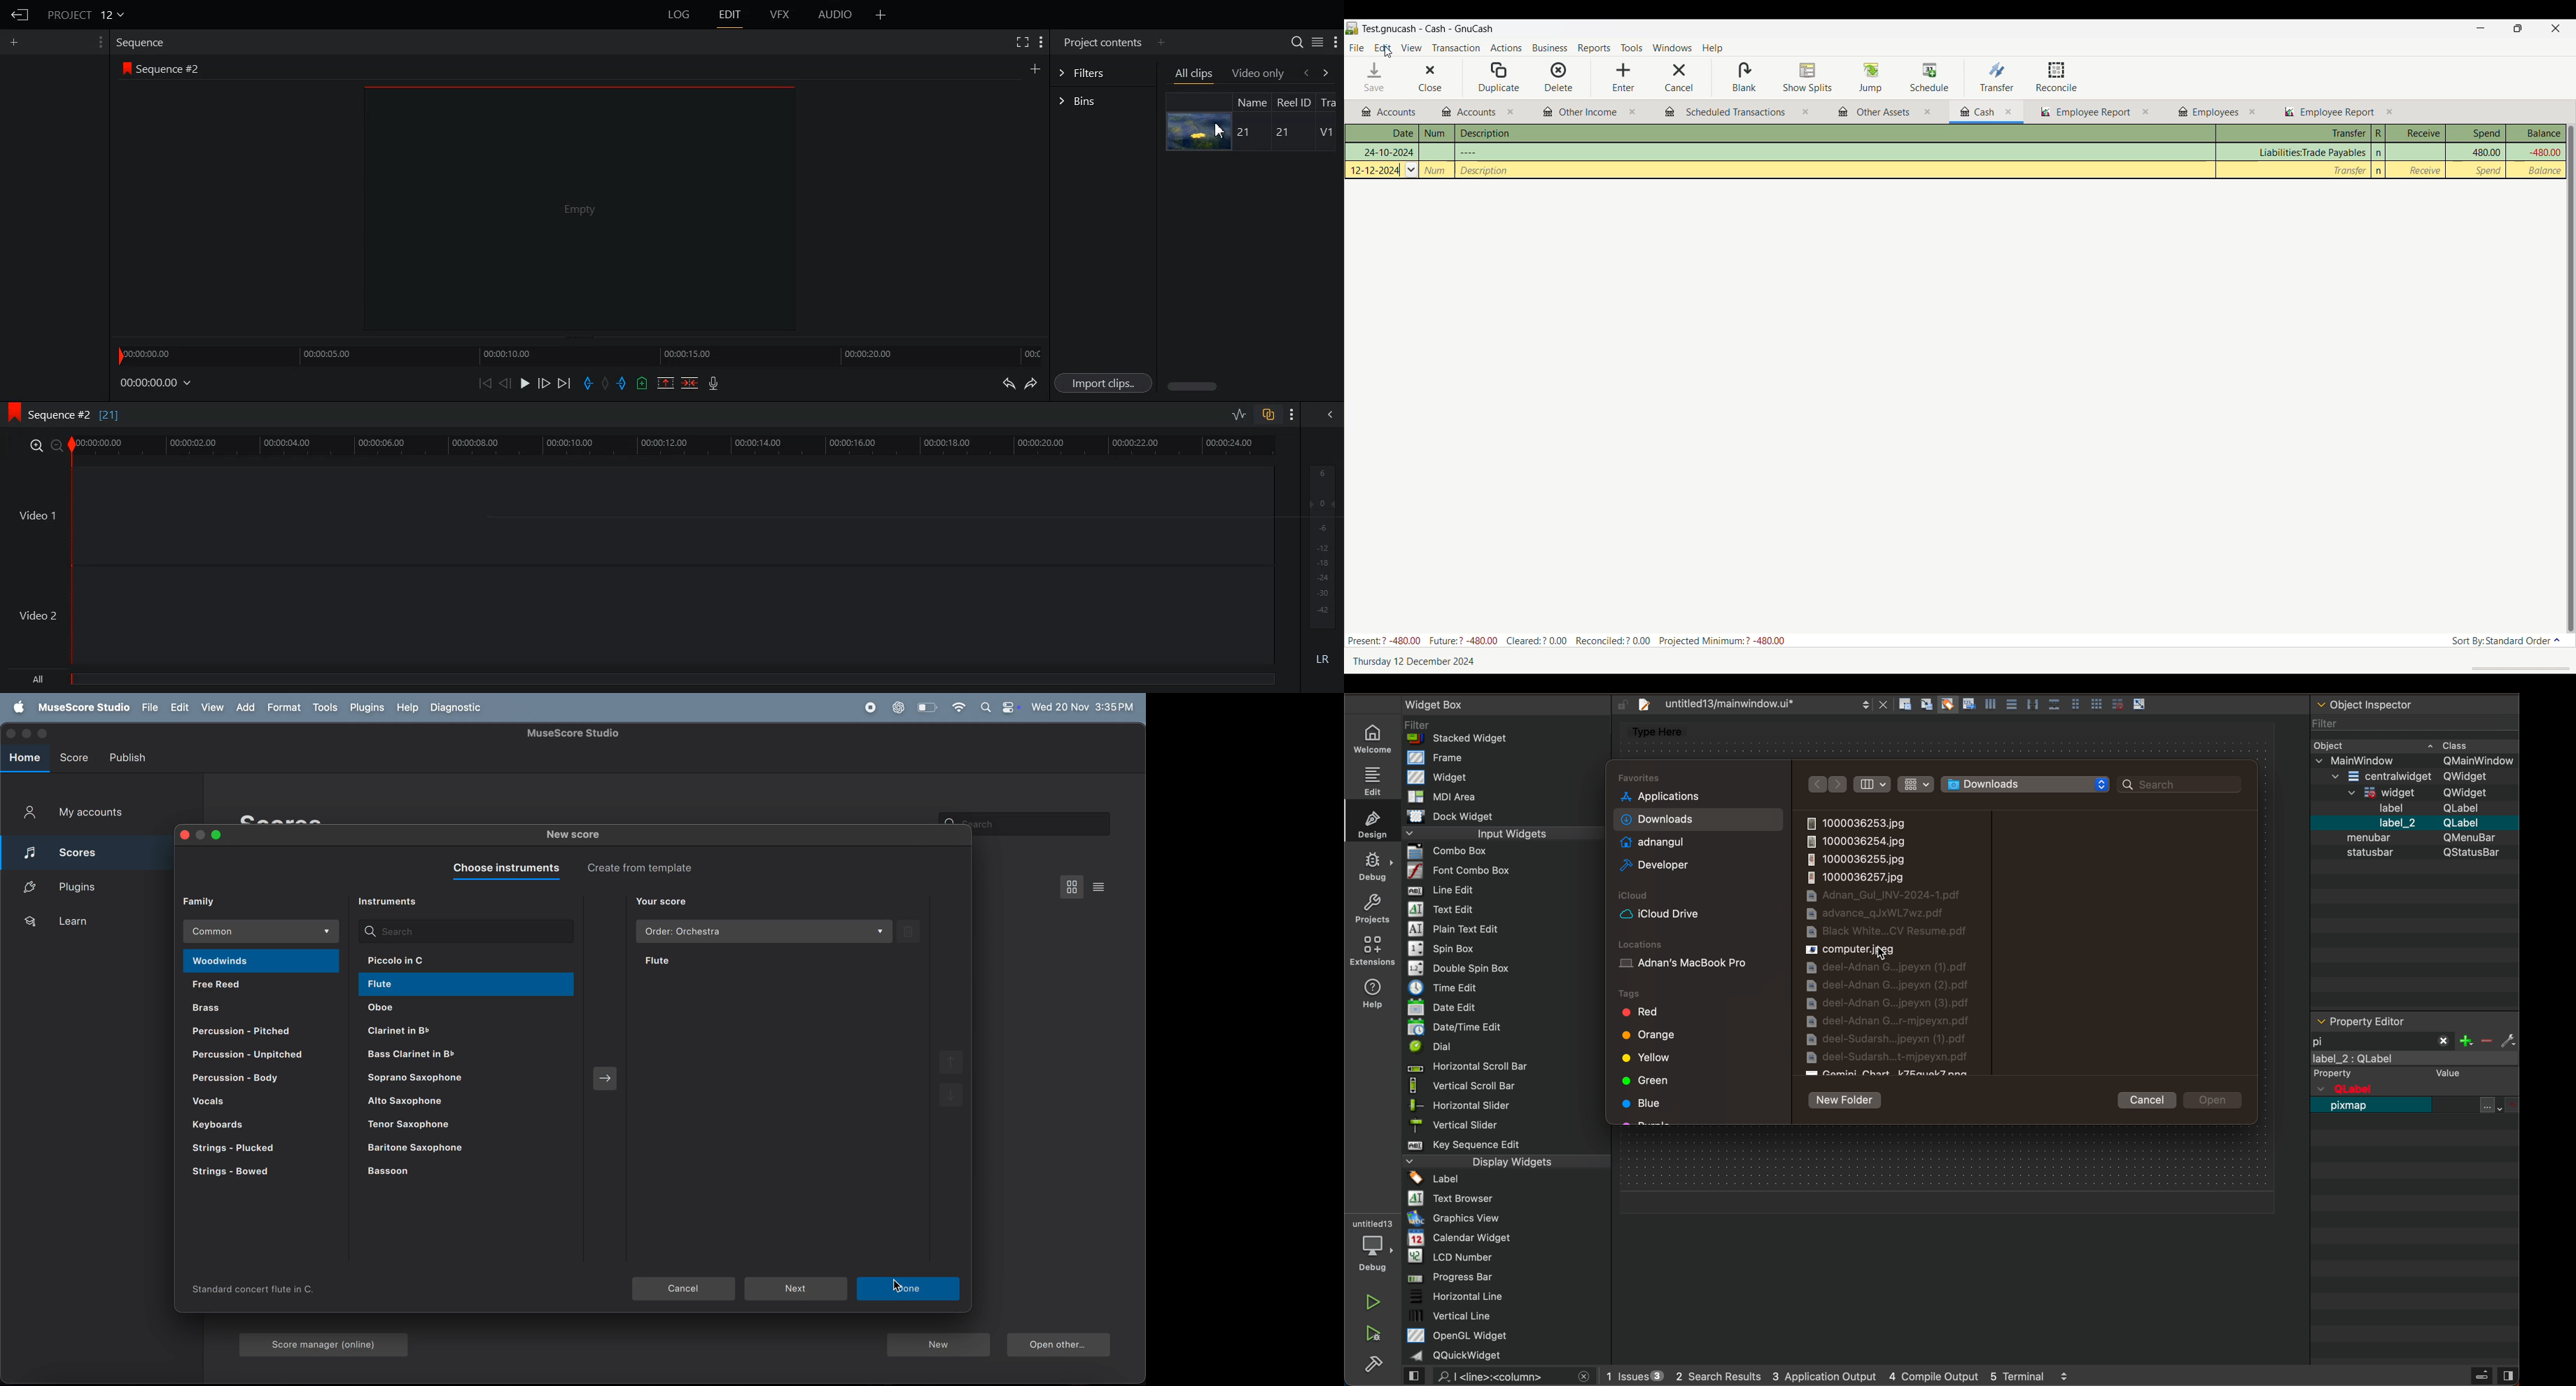  Describe the element at coordinates (1904, 944) in the screenshot. I see `file list` at that location.